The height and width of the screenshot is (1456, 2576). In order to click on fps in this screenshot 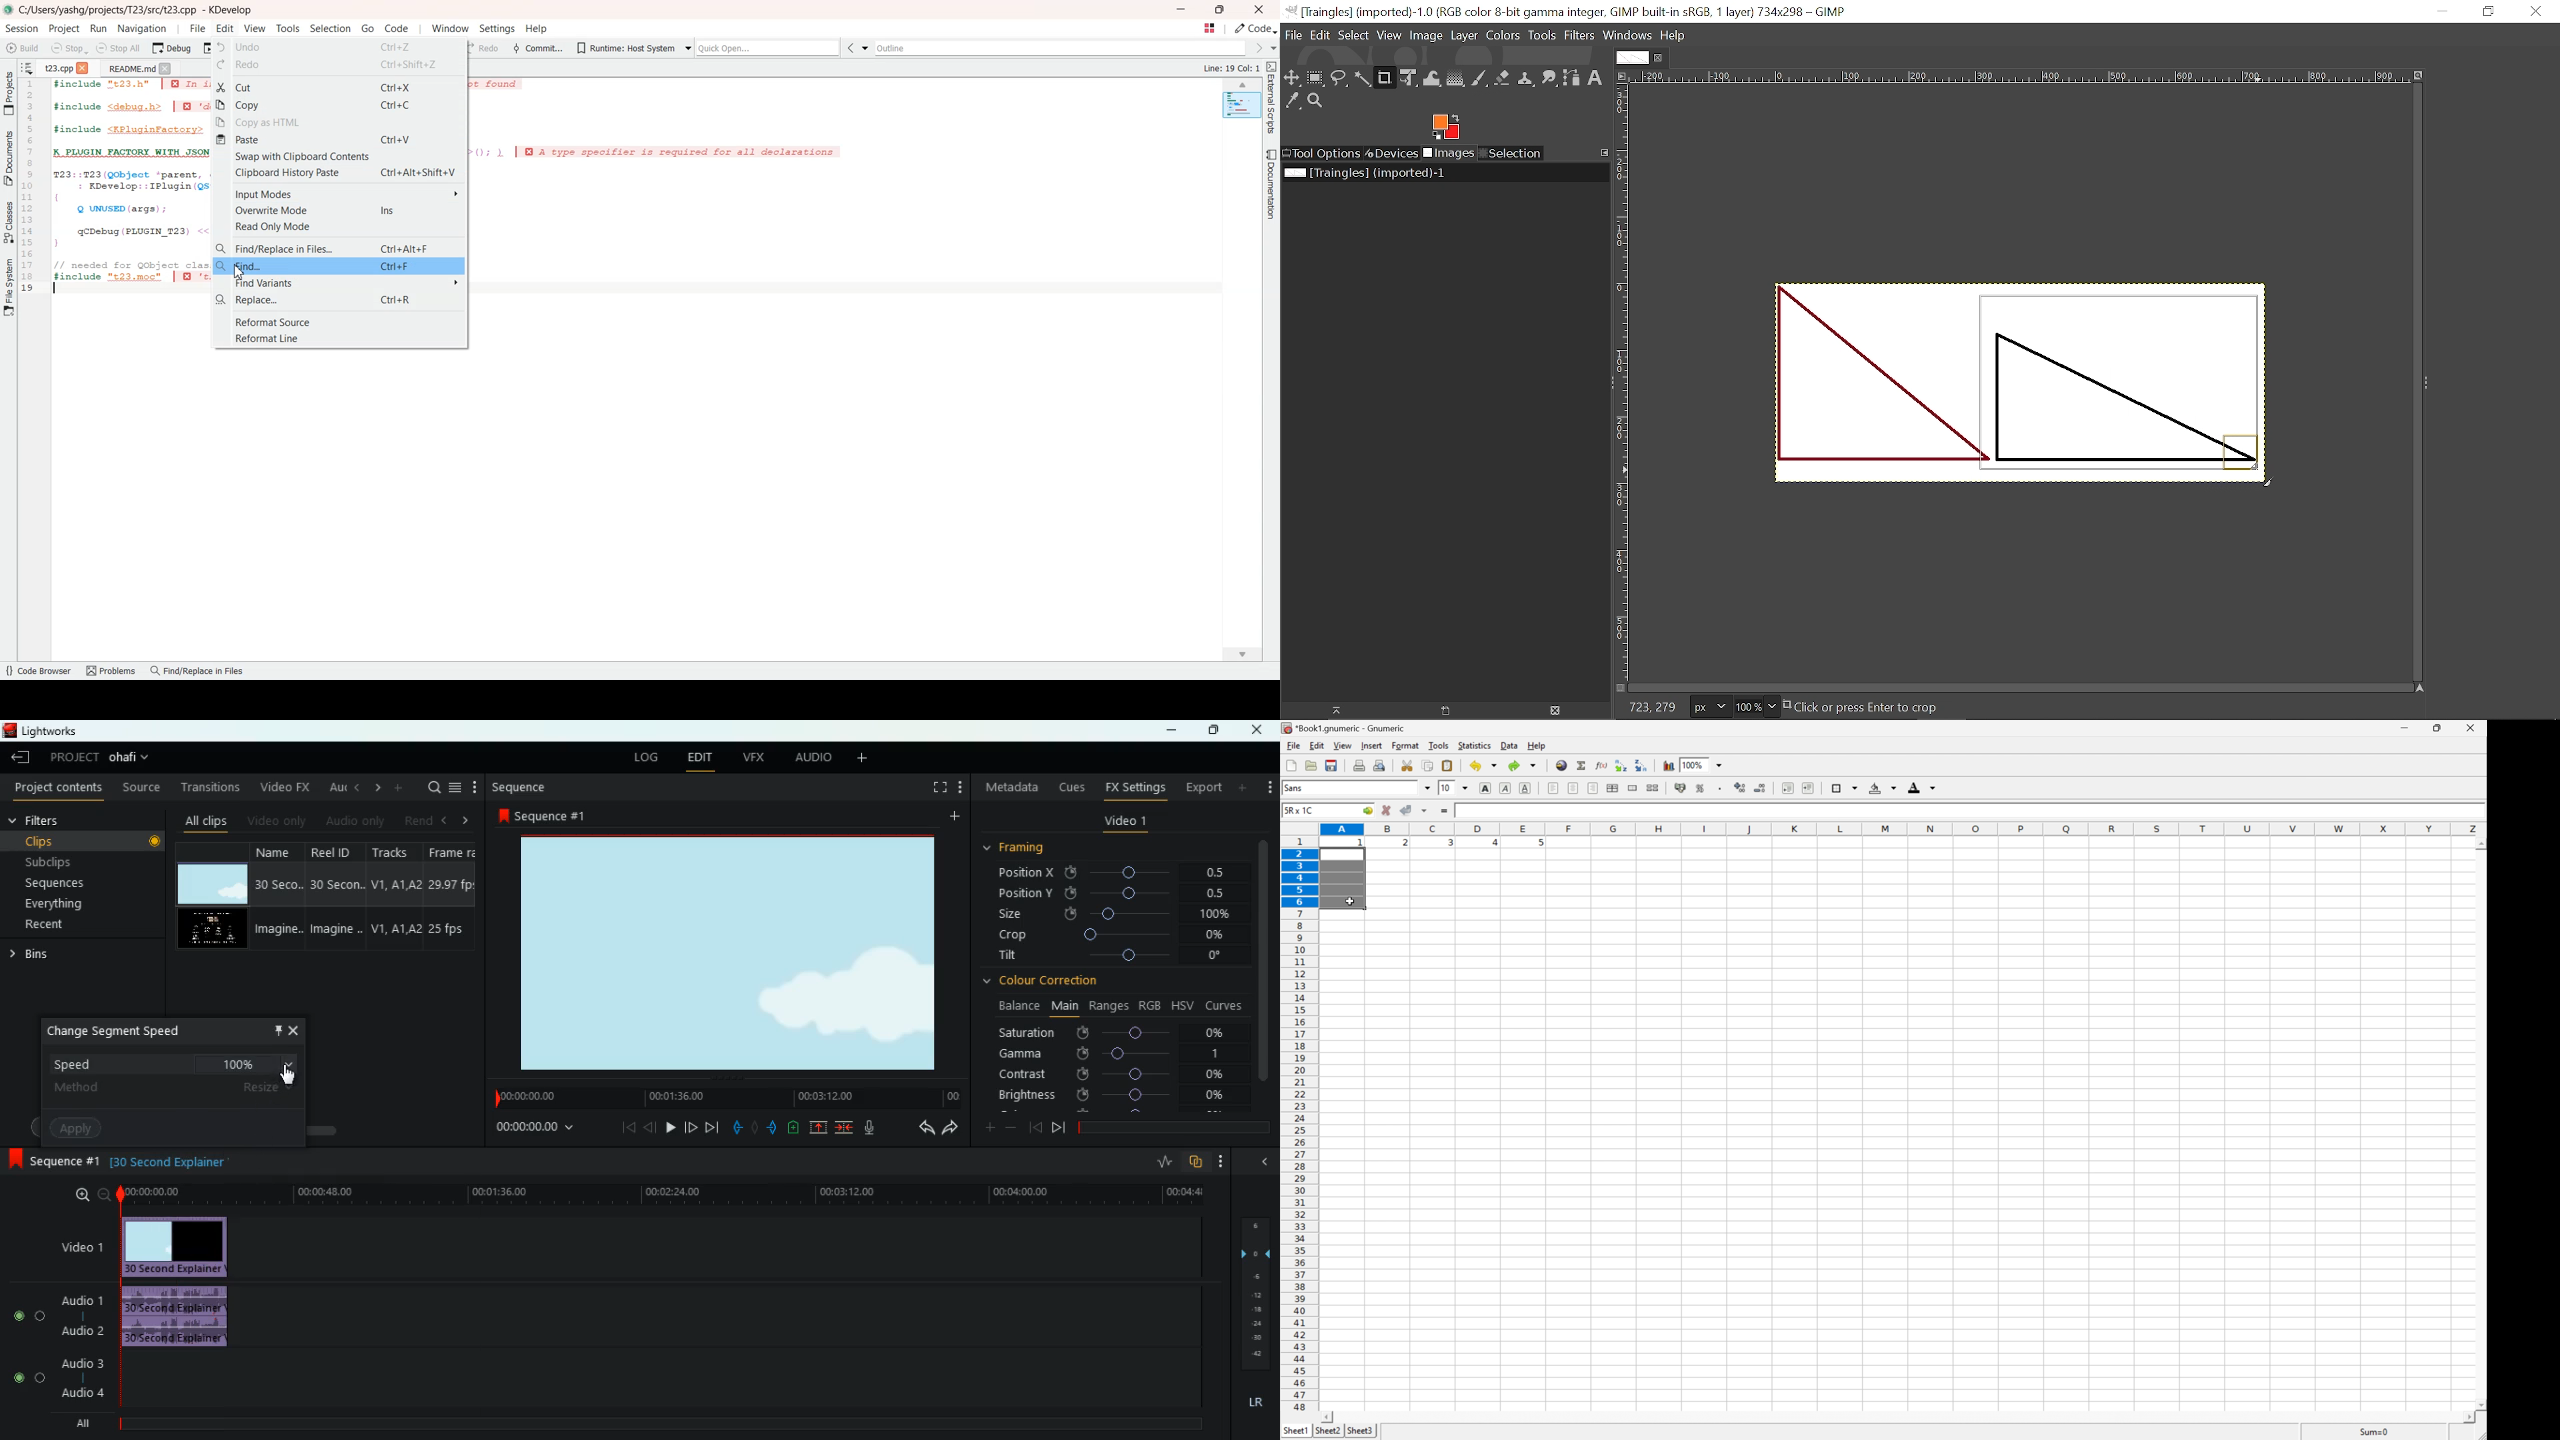, I will do `click(450, 896)`.